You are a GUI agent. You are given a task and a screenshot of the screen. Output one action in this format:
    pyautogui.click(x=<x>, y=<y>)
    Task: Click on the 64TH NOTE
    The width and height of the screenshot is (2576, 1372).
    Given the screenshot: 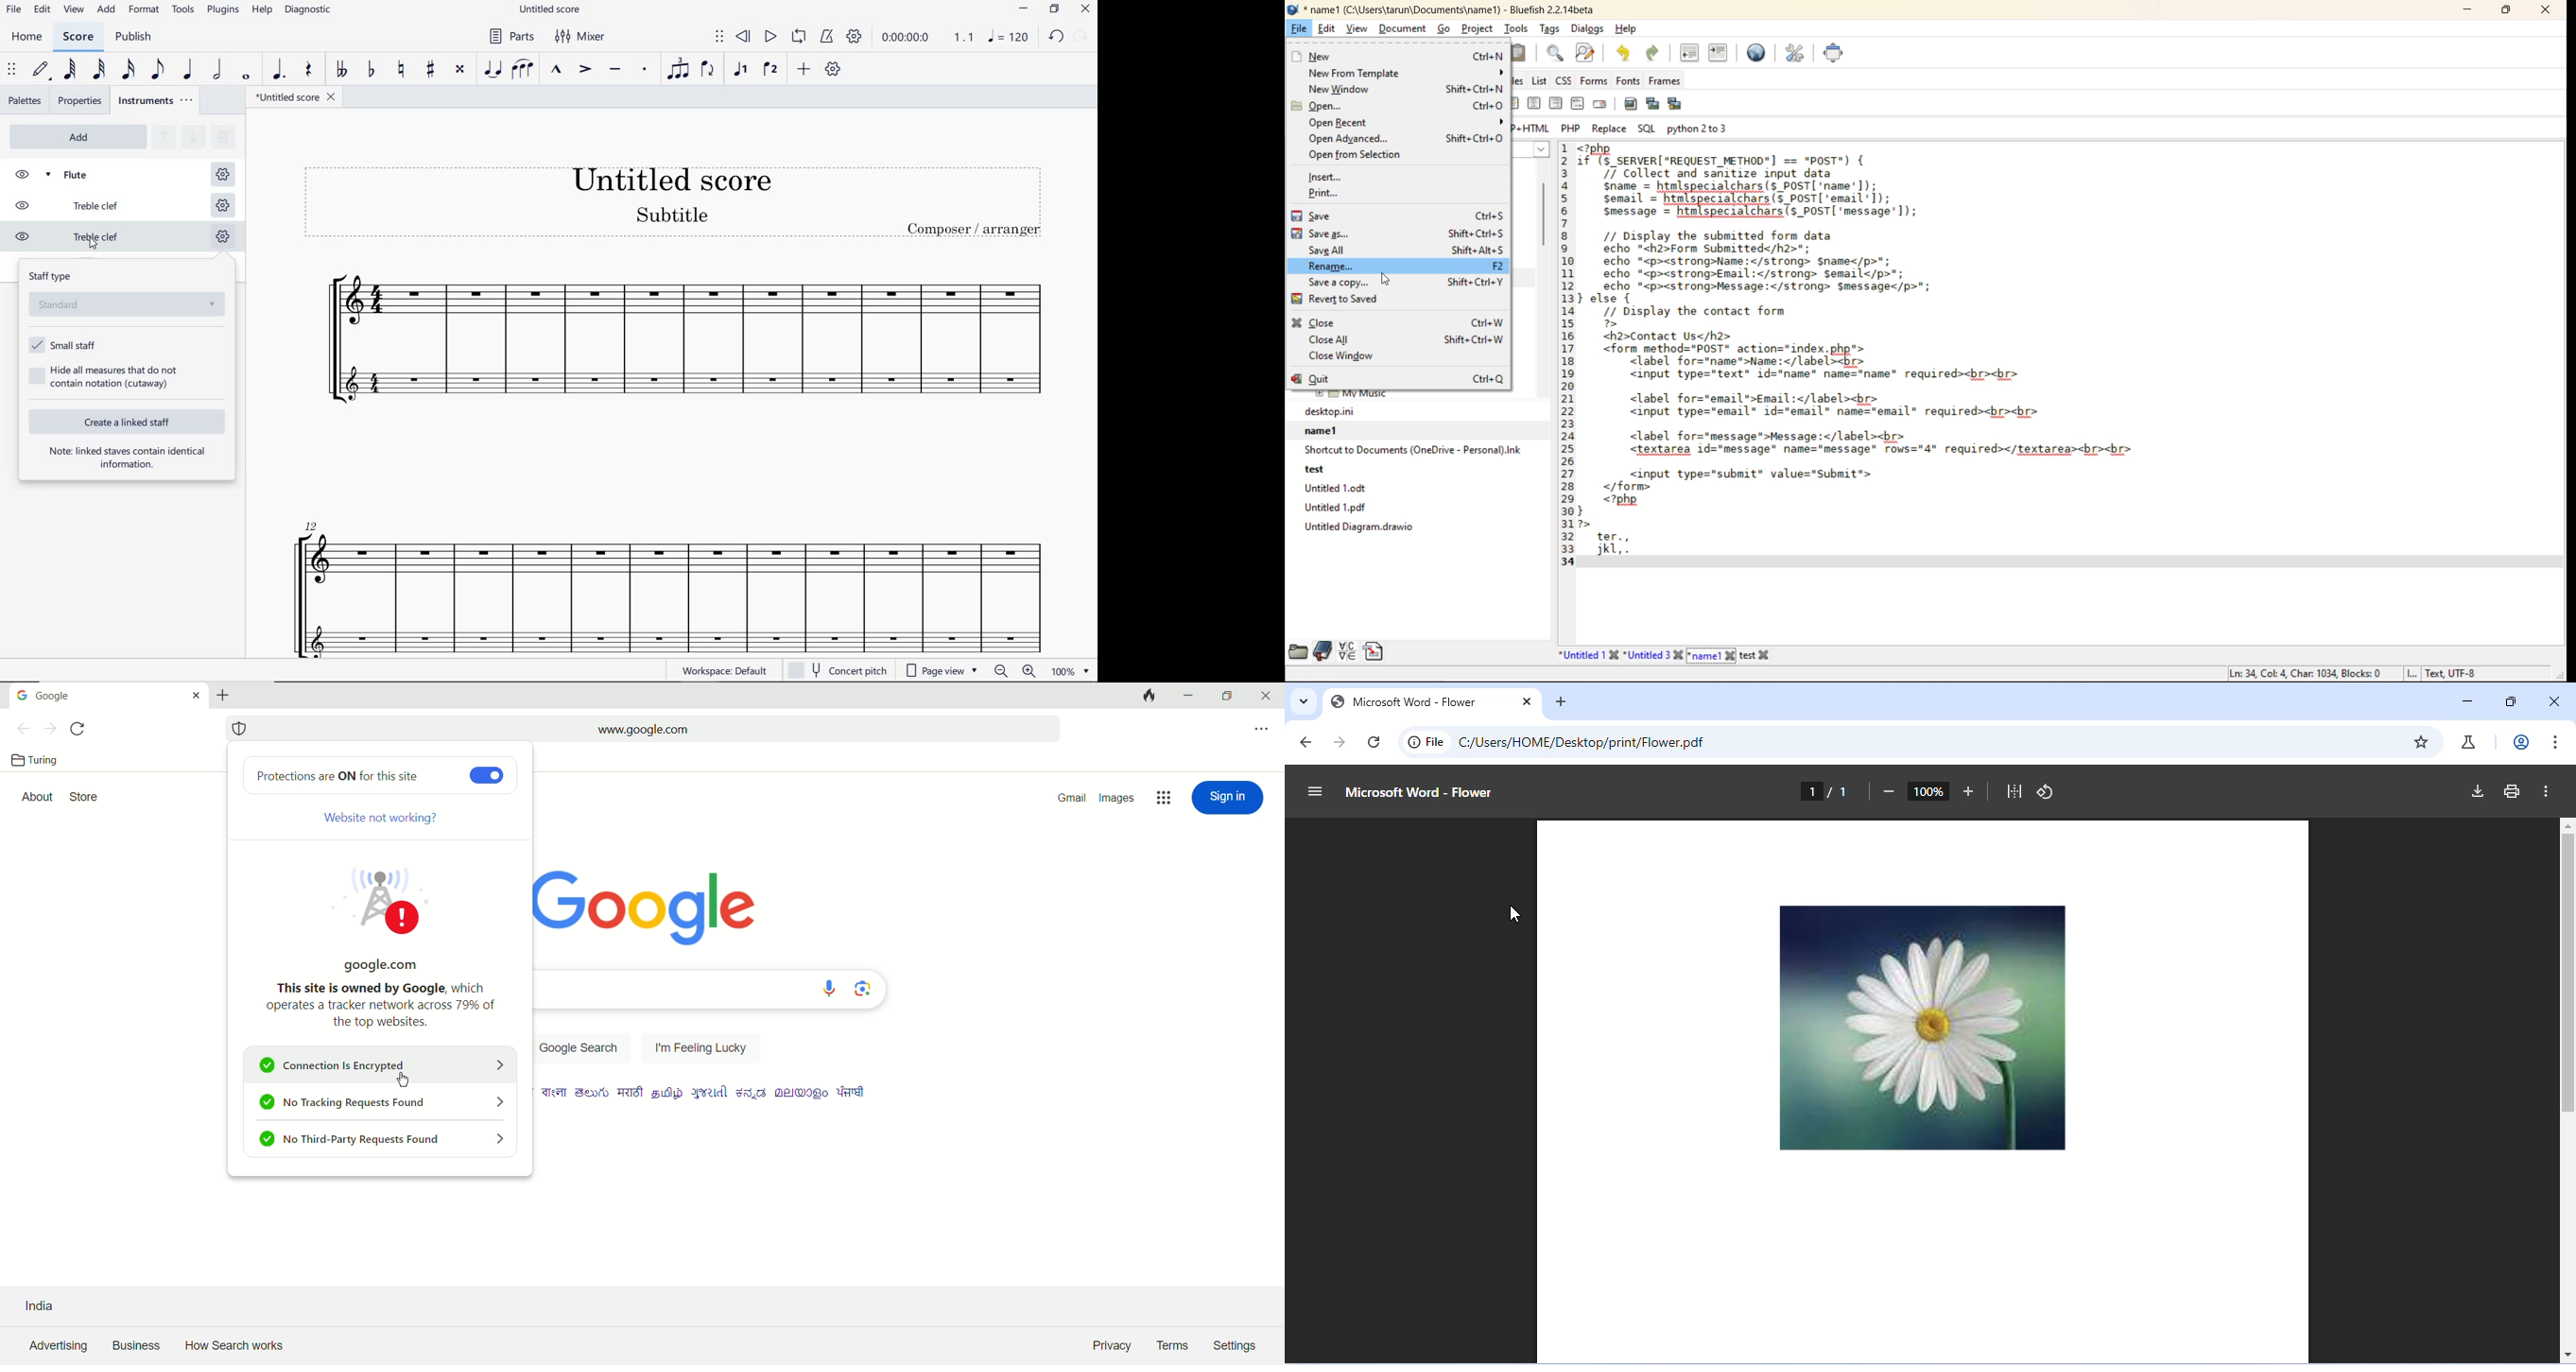 What is the action you would take?
    pyautogui.click(x=71, y=69)
    